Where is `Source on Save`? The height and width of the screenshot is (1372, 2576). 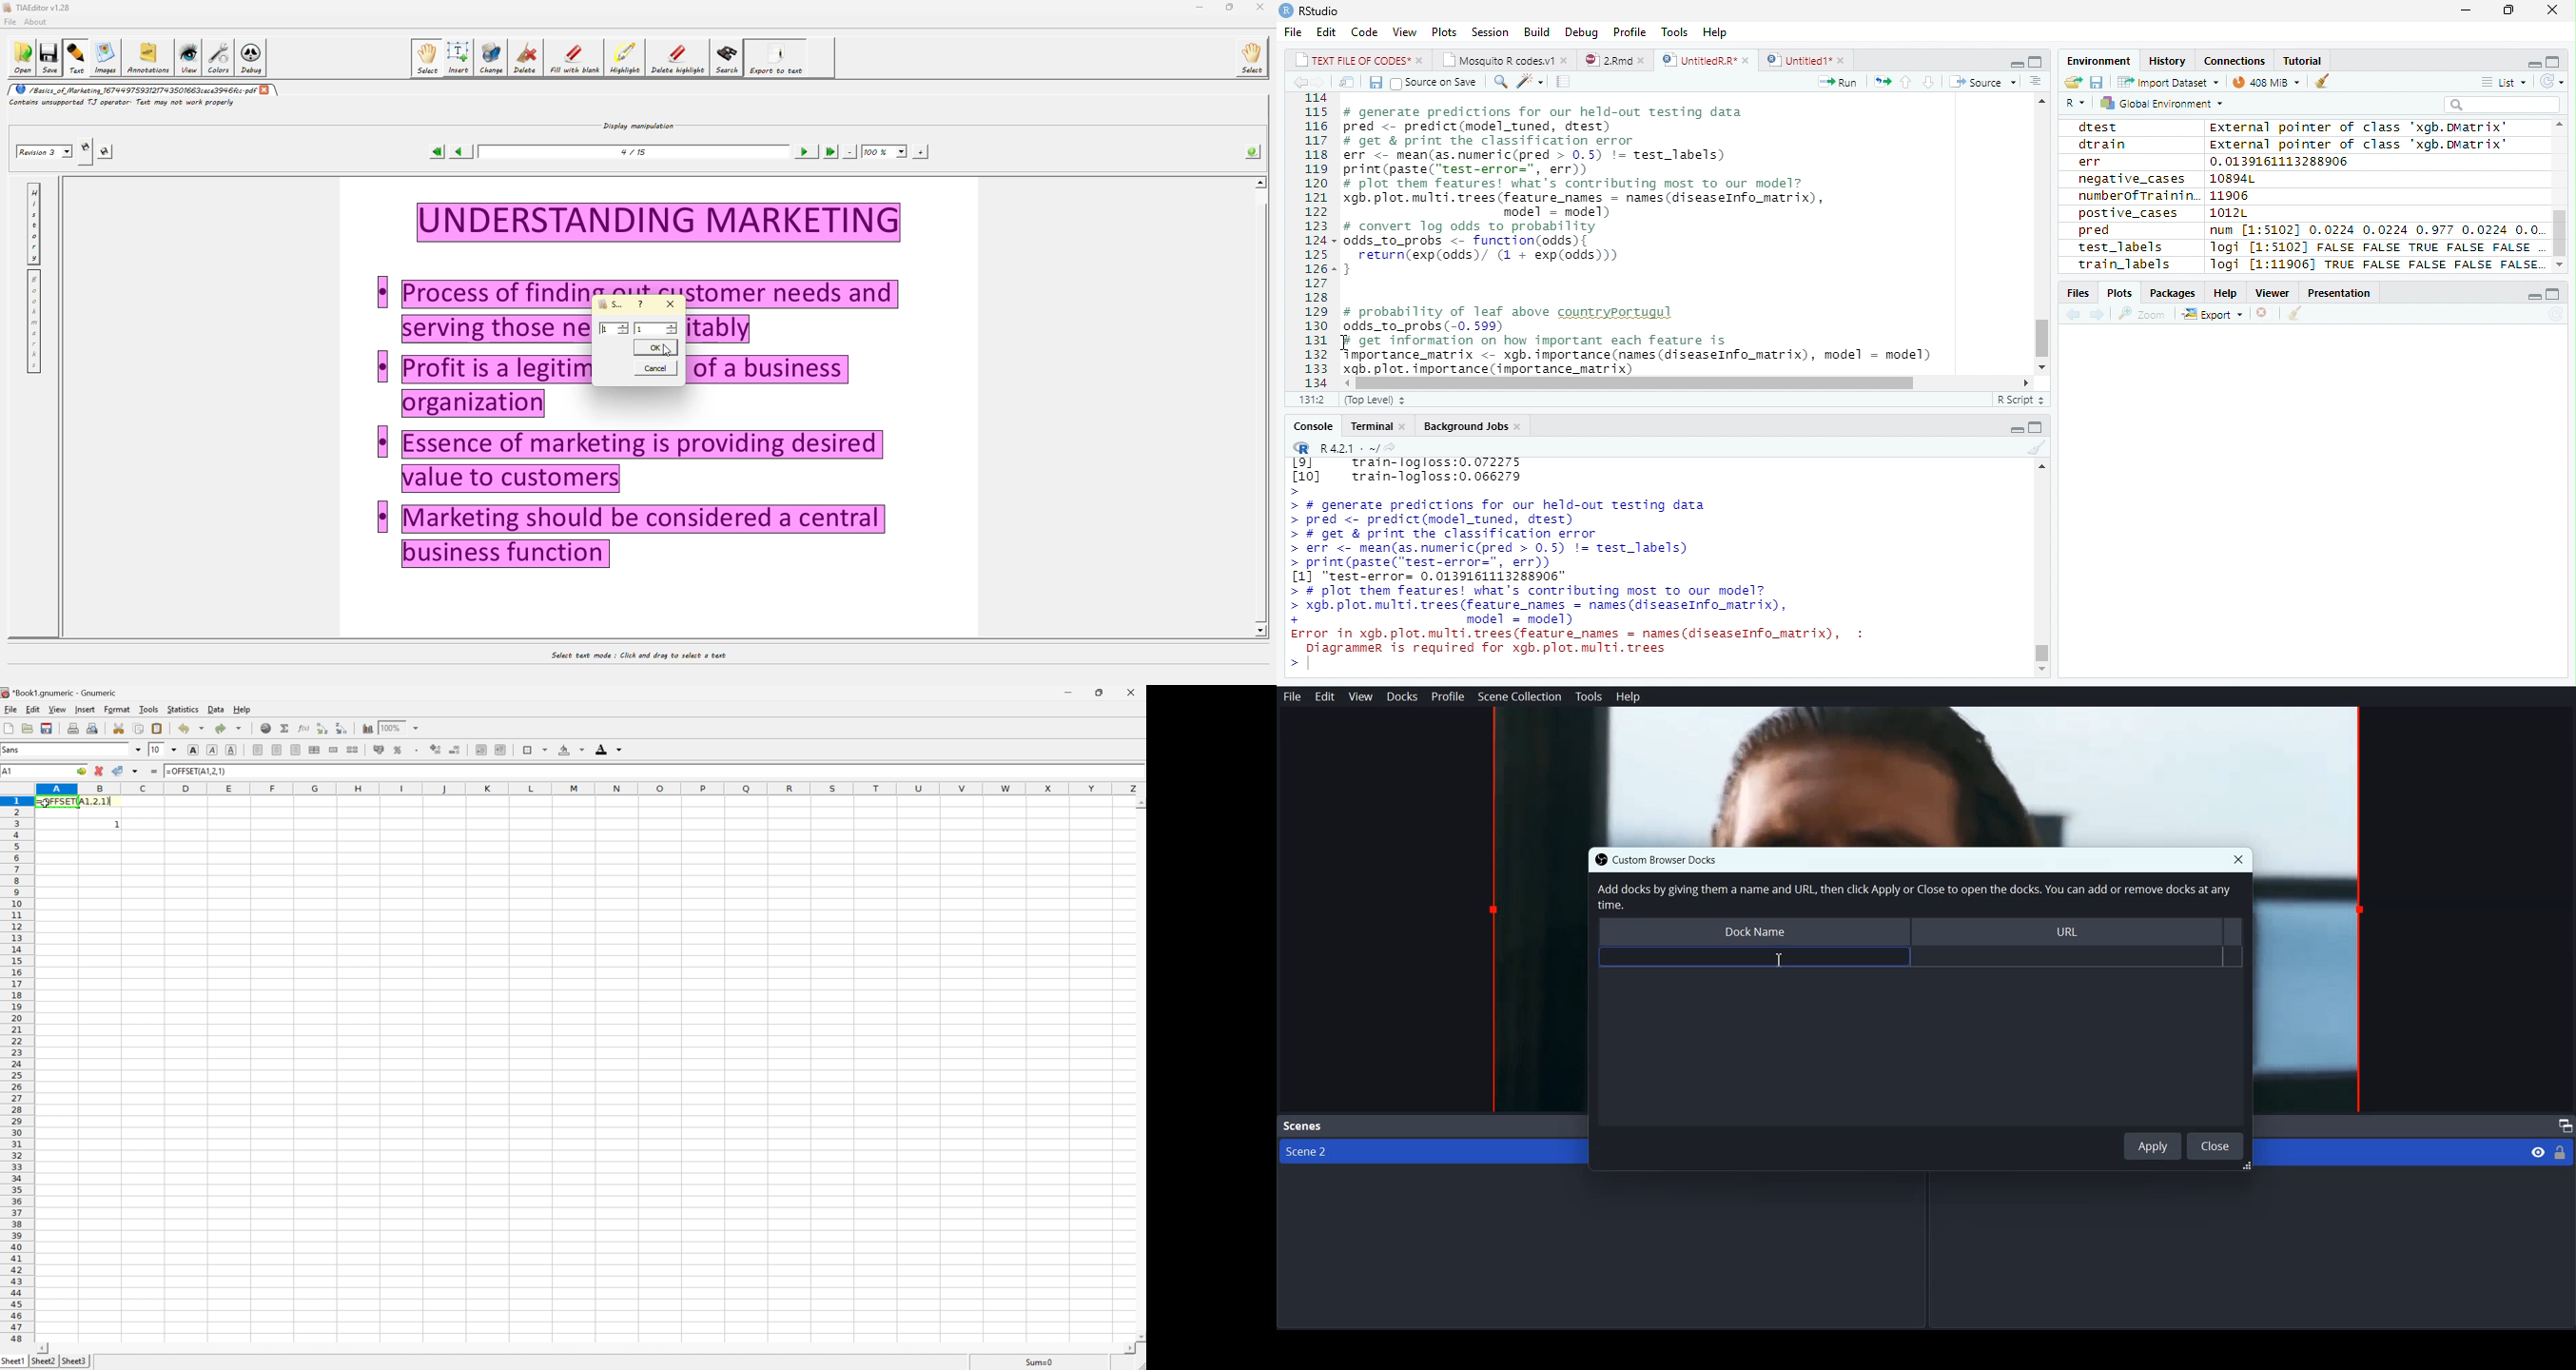
Source on Save is located at coordinates (1433, 83).